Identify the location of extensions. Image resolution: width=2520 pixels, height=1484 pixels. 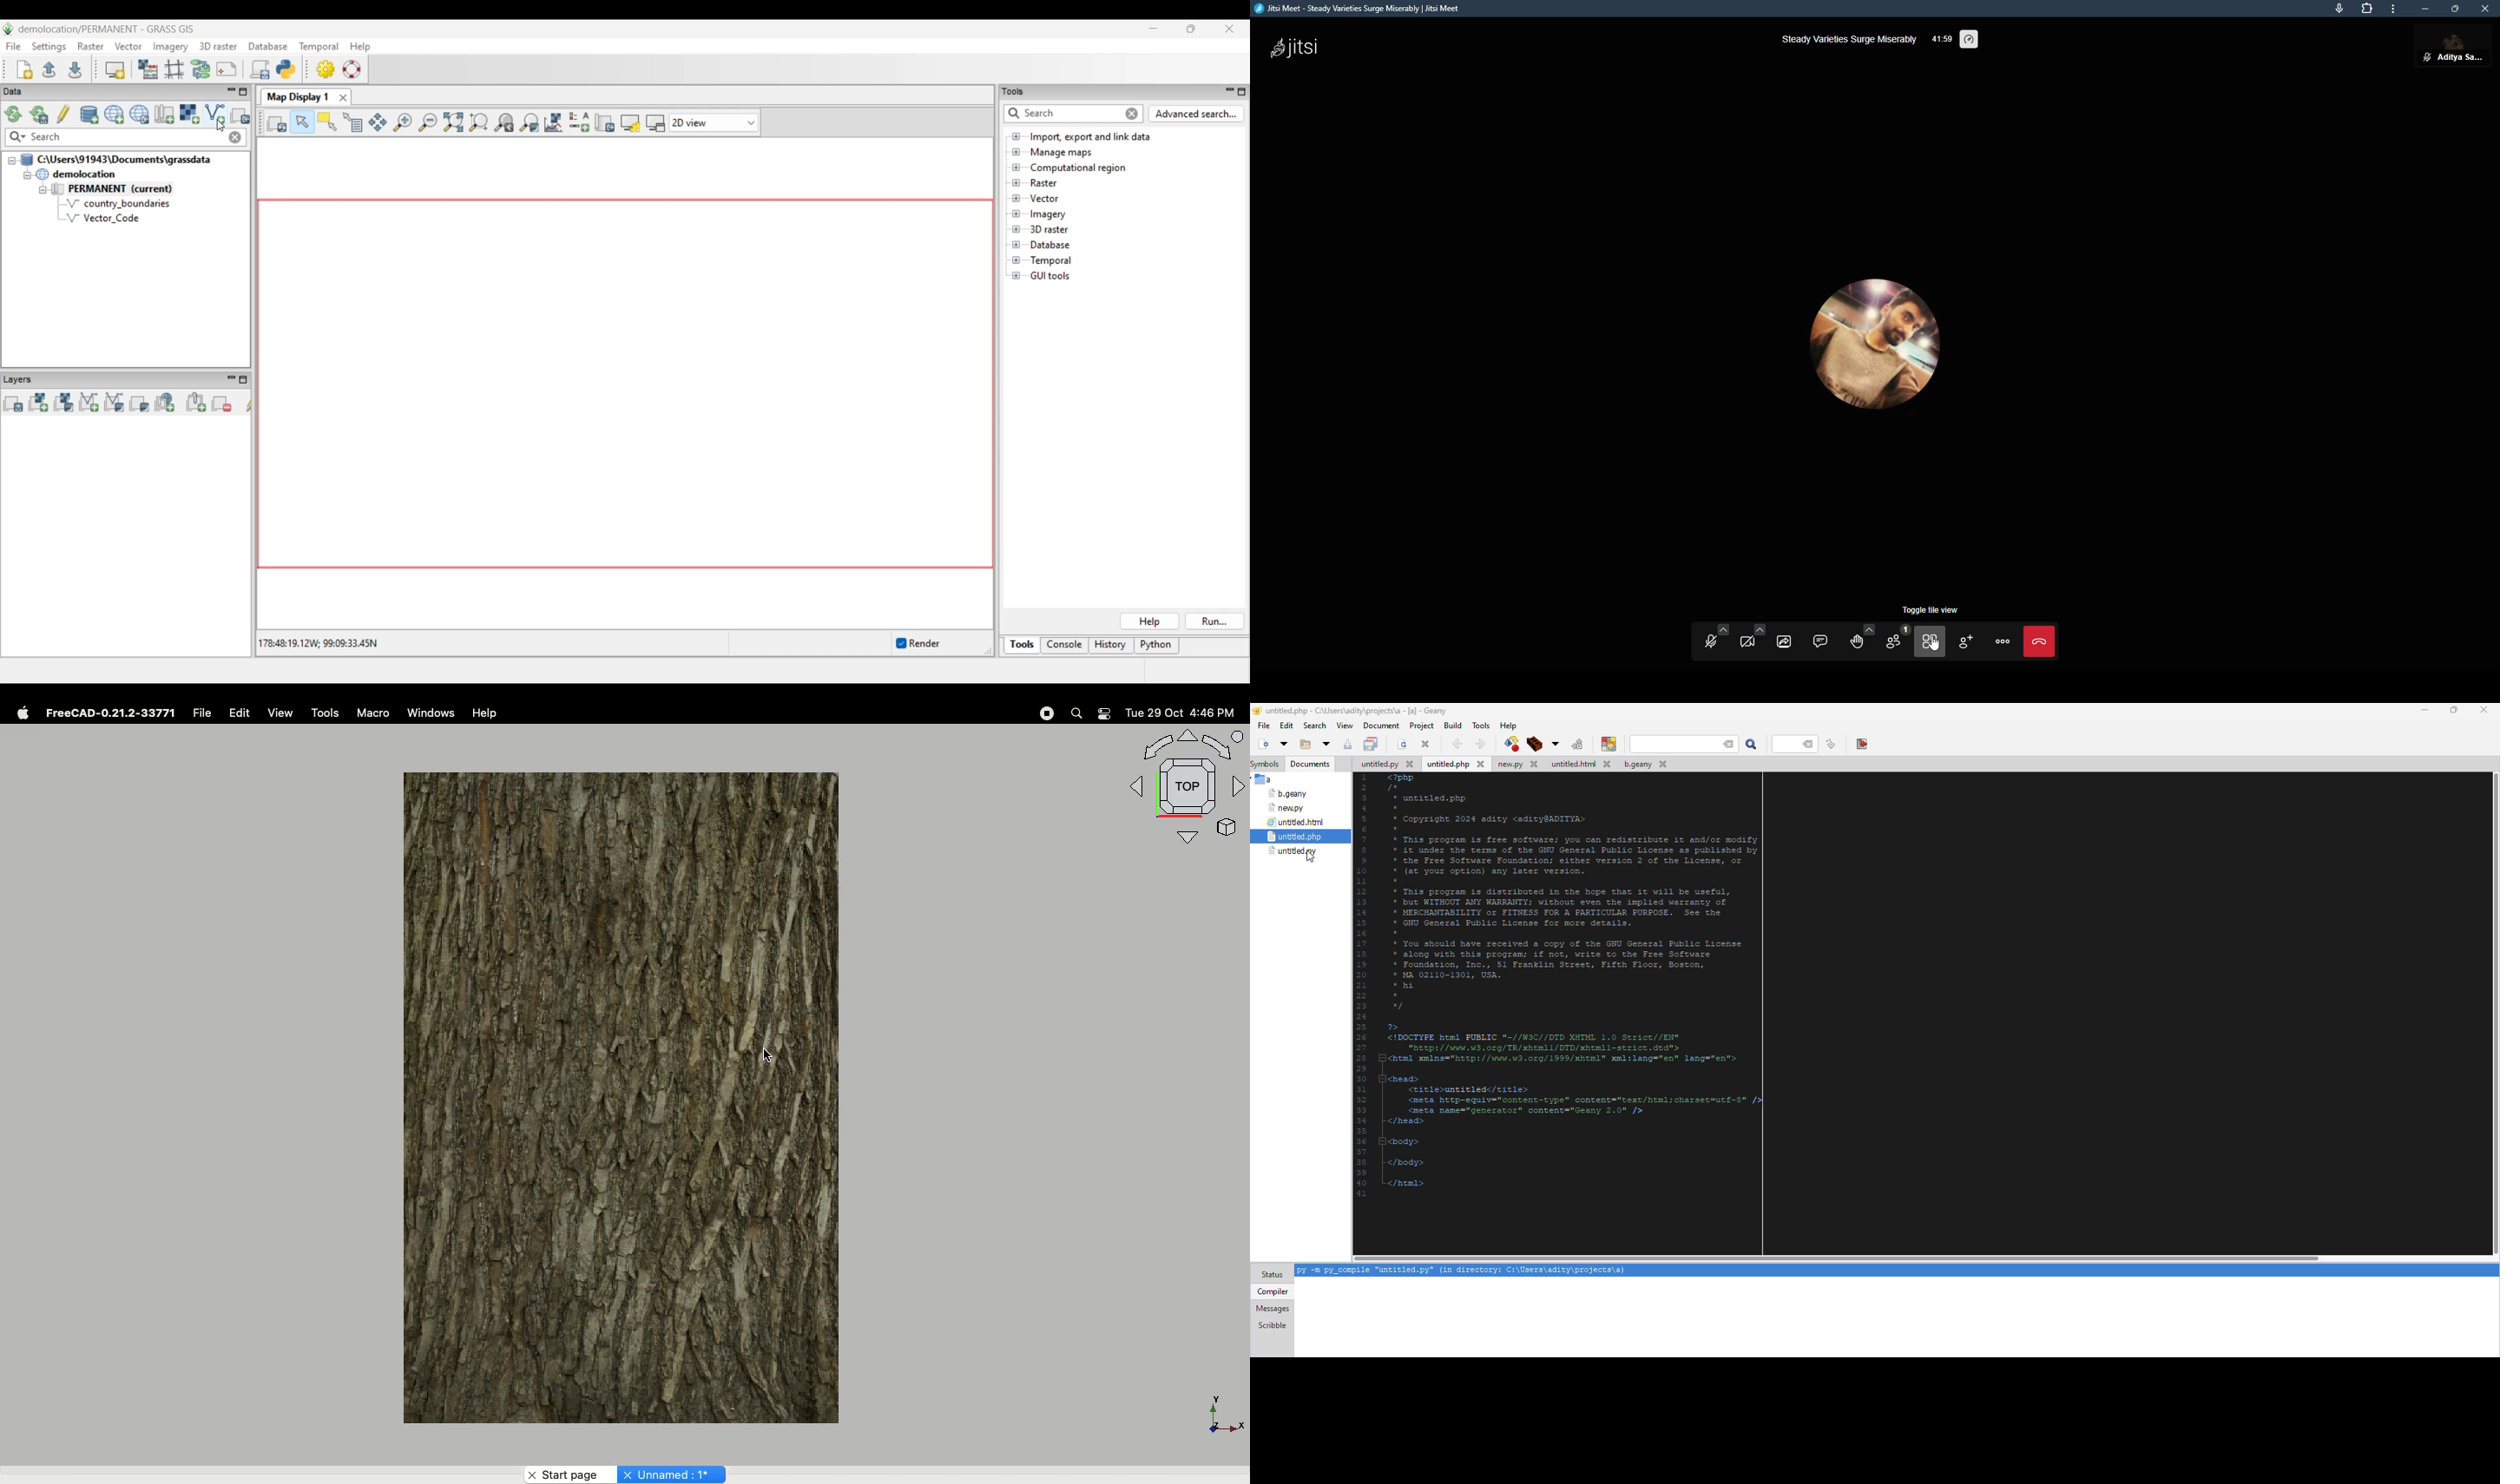
(2368, 9).